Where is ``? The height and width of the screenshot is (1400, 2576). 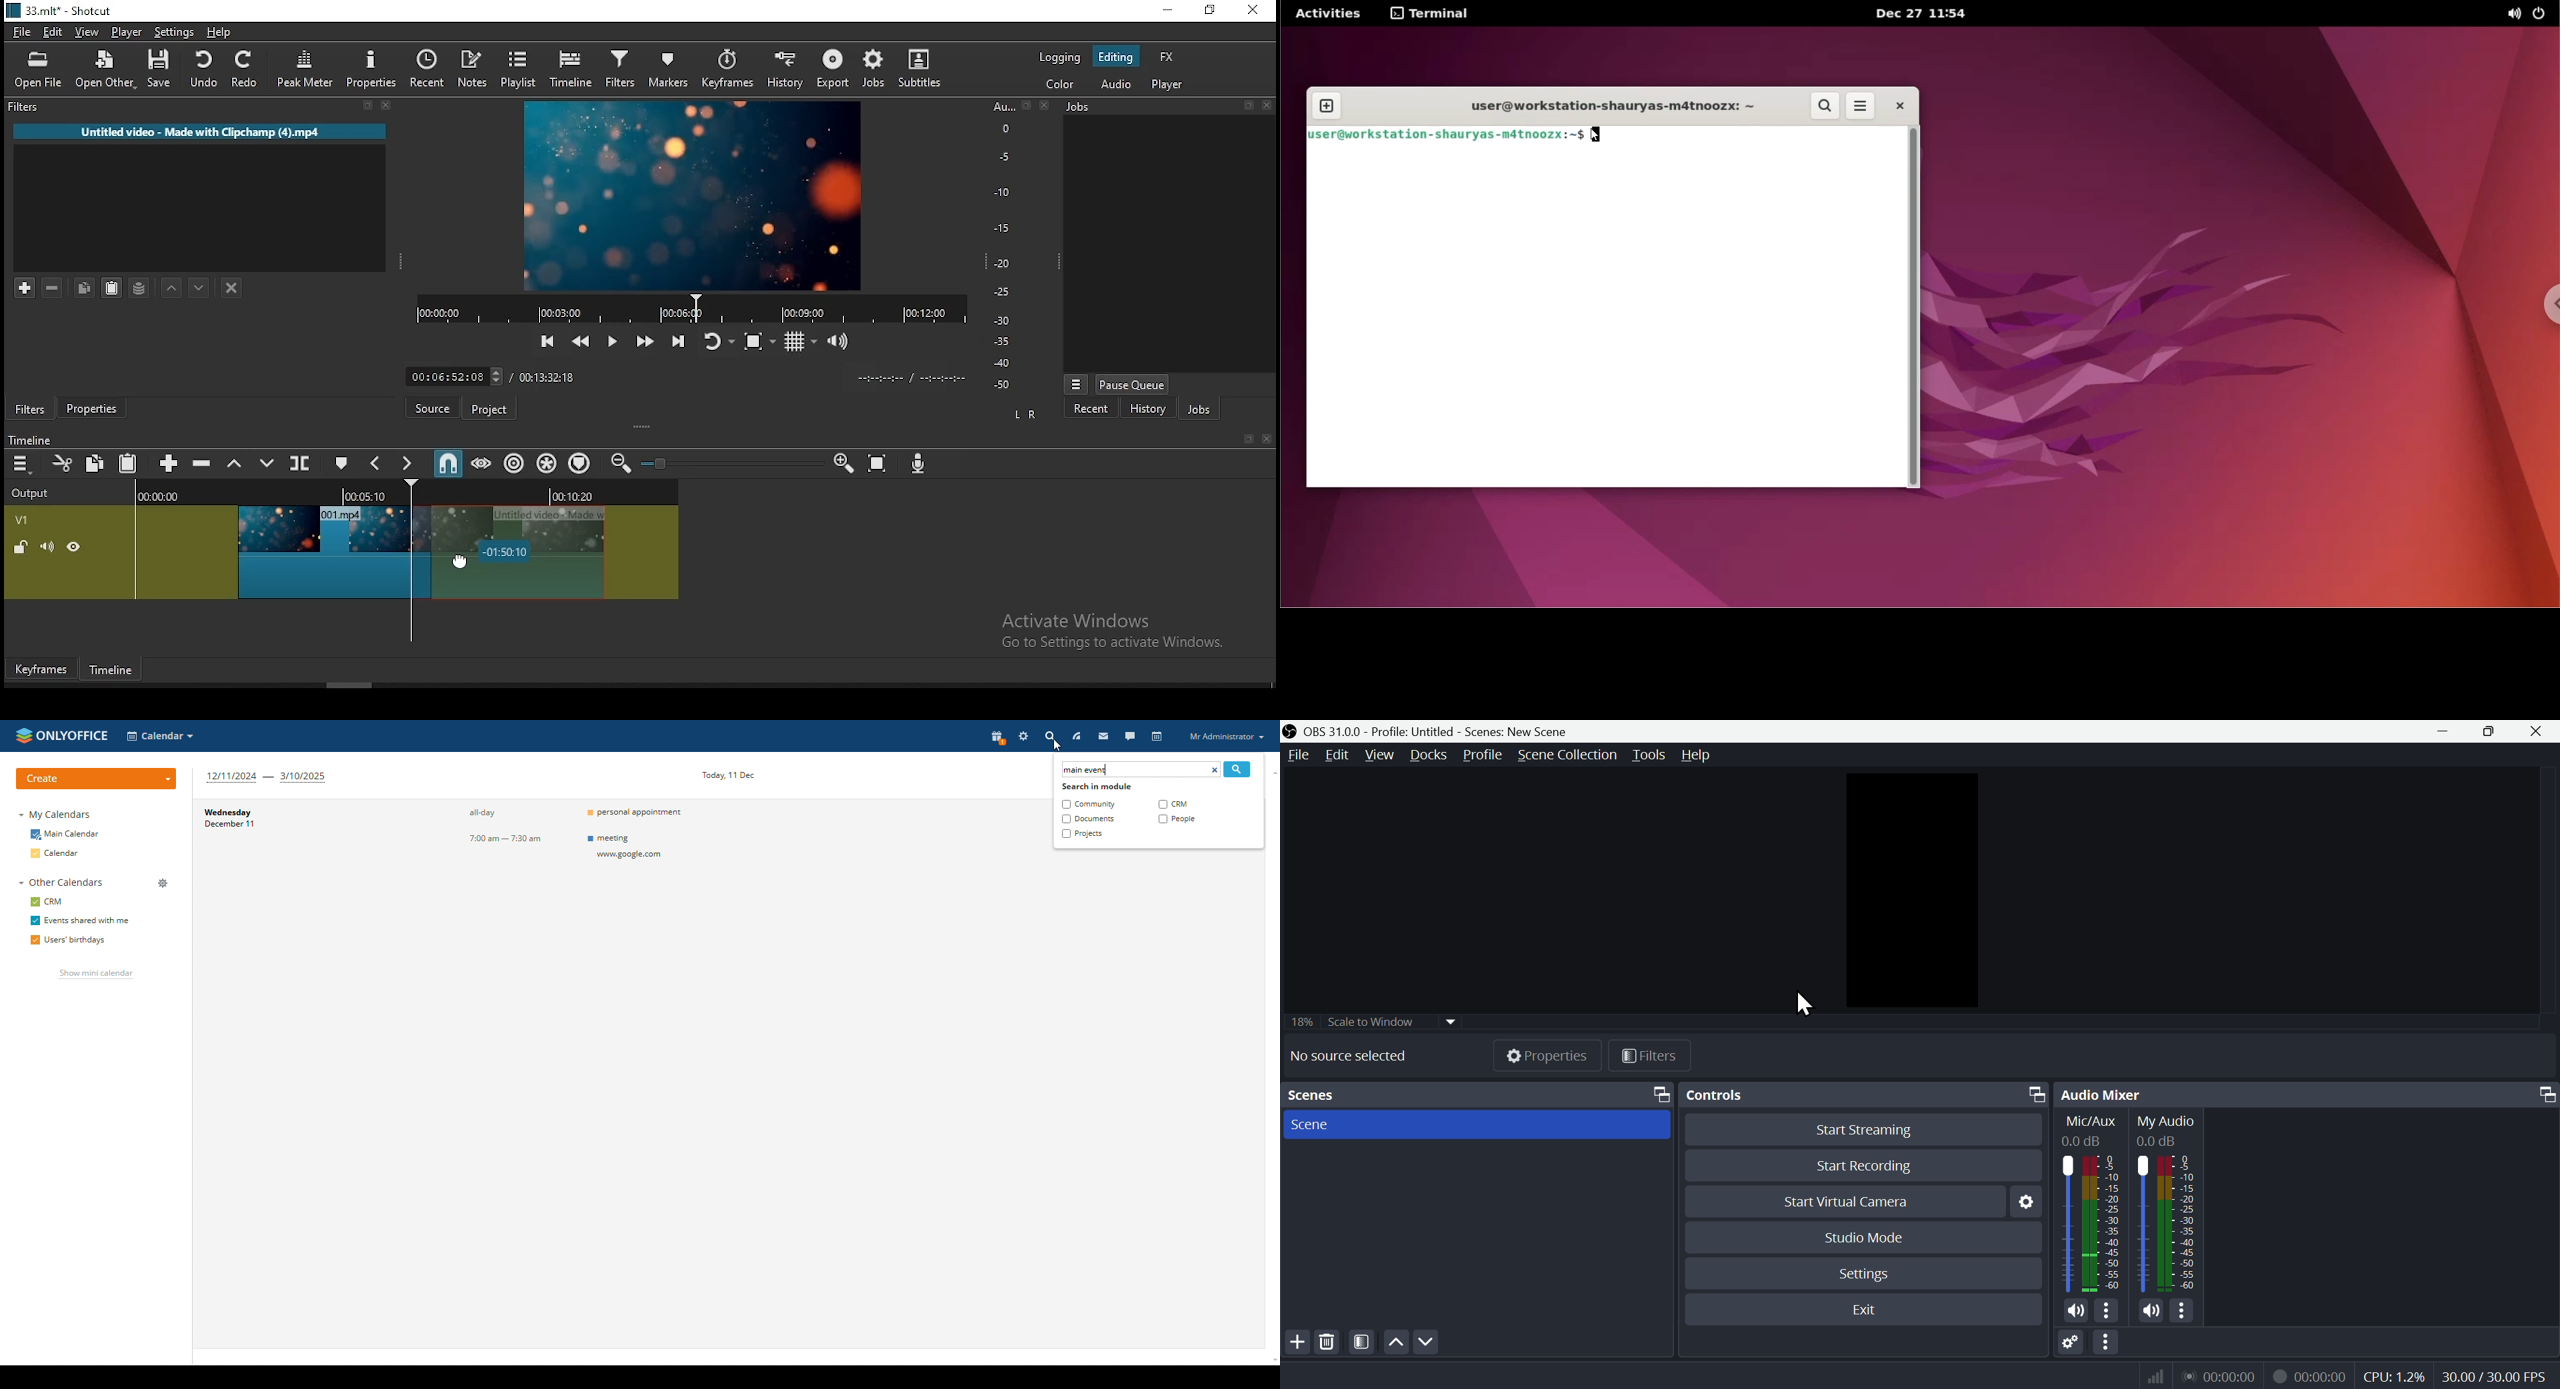  is located at coordinates (844, 464).